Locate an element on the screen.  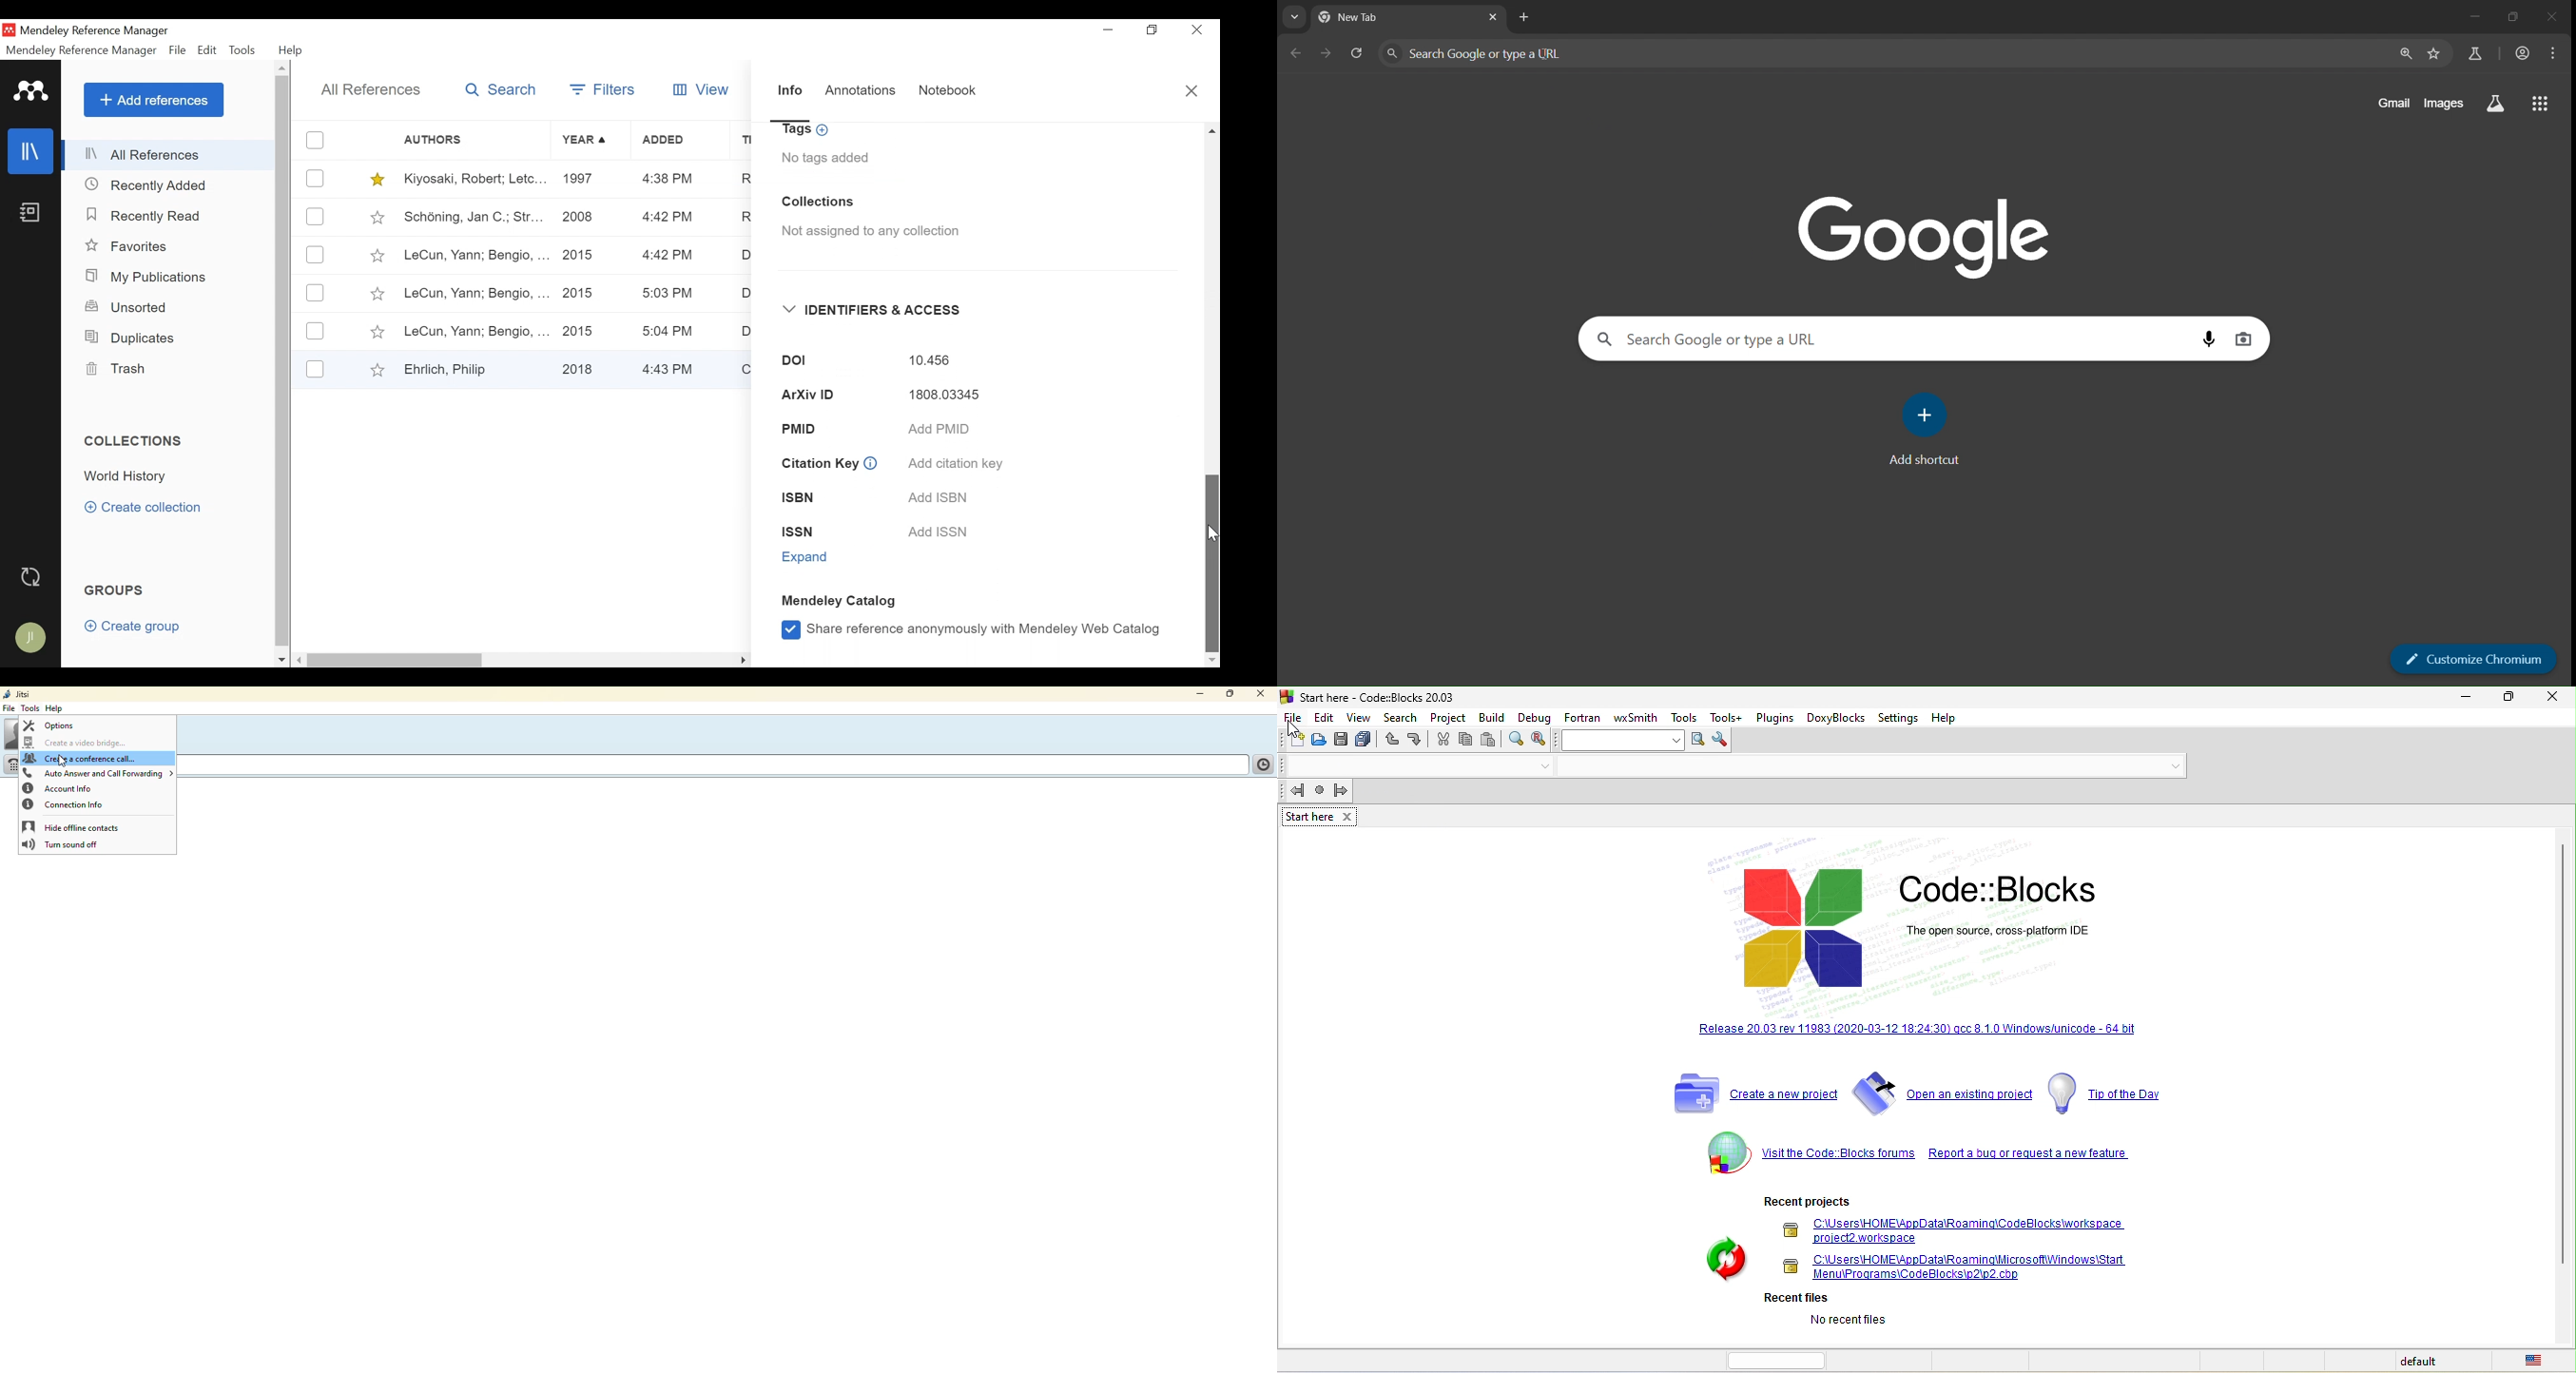
Add PMID is located at coordinates (940, 430).